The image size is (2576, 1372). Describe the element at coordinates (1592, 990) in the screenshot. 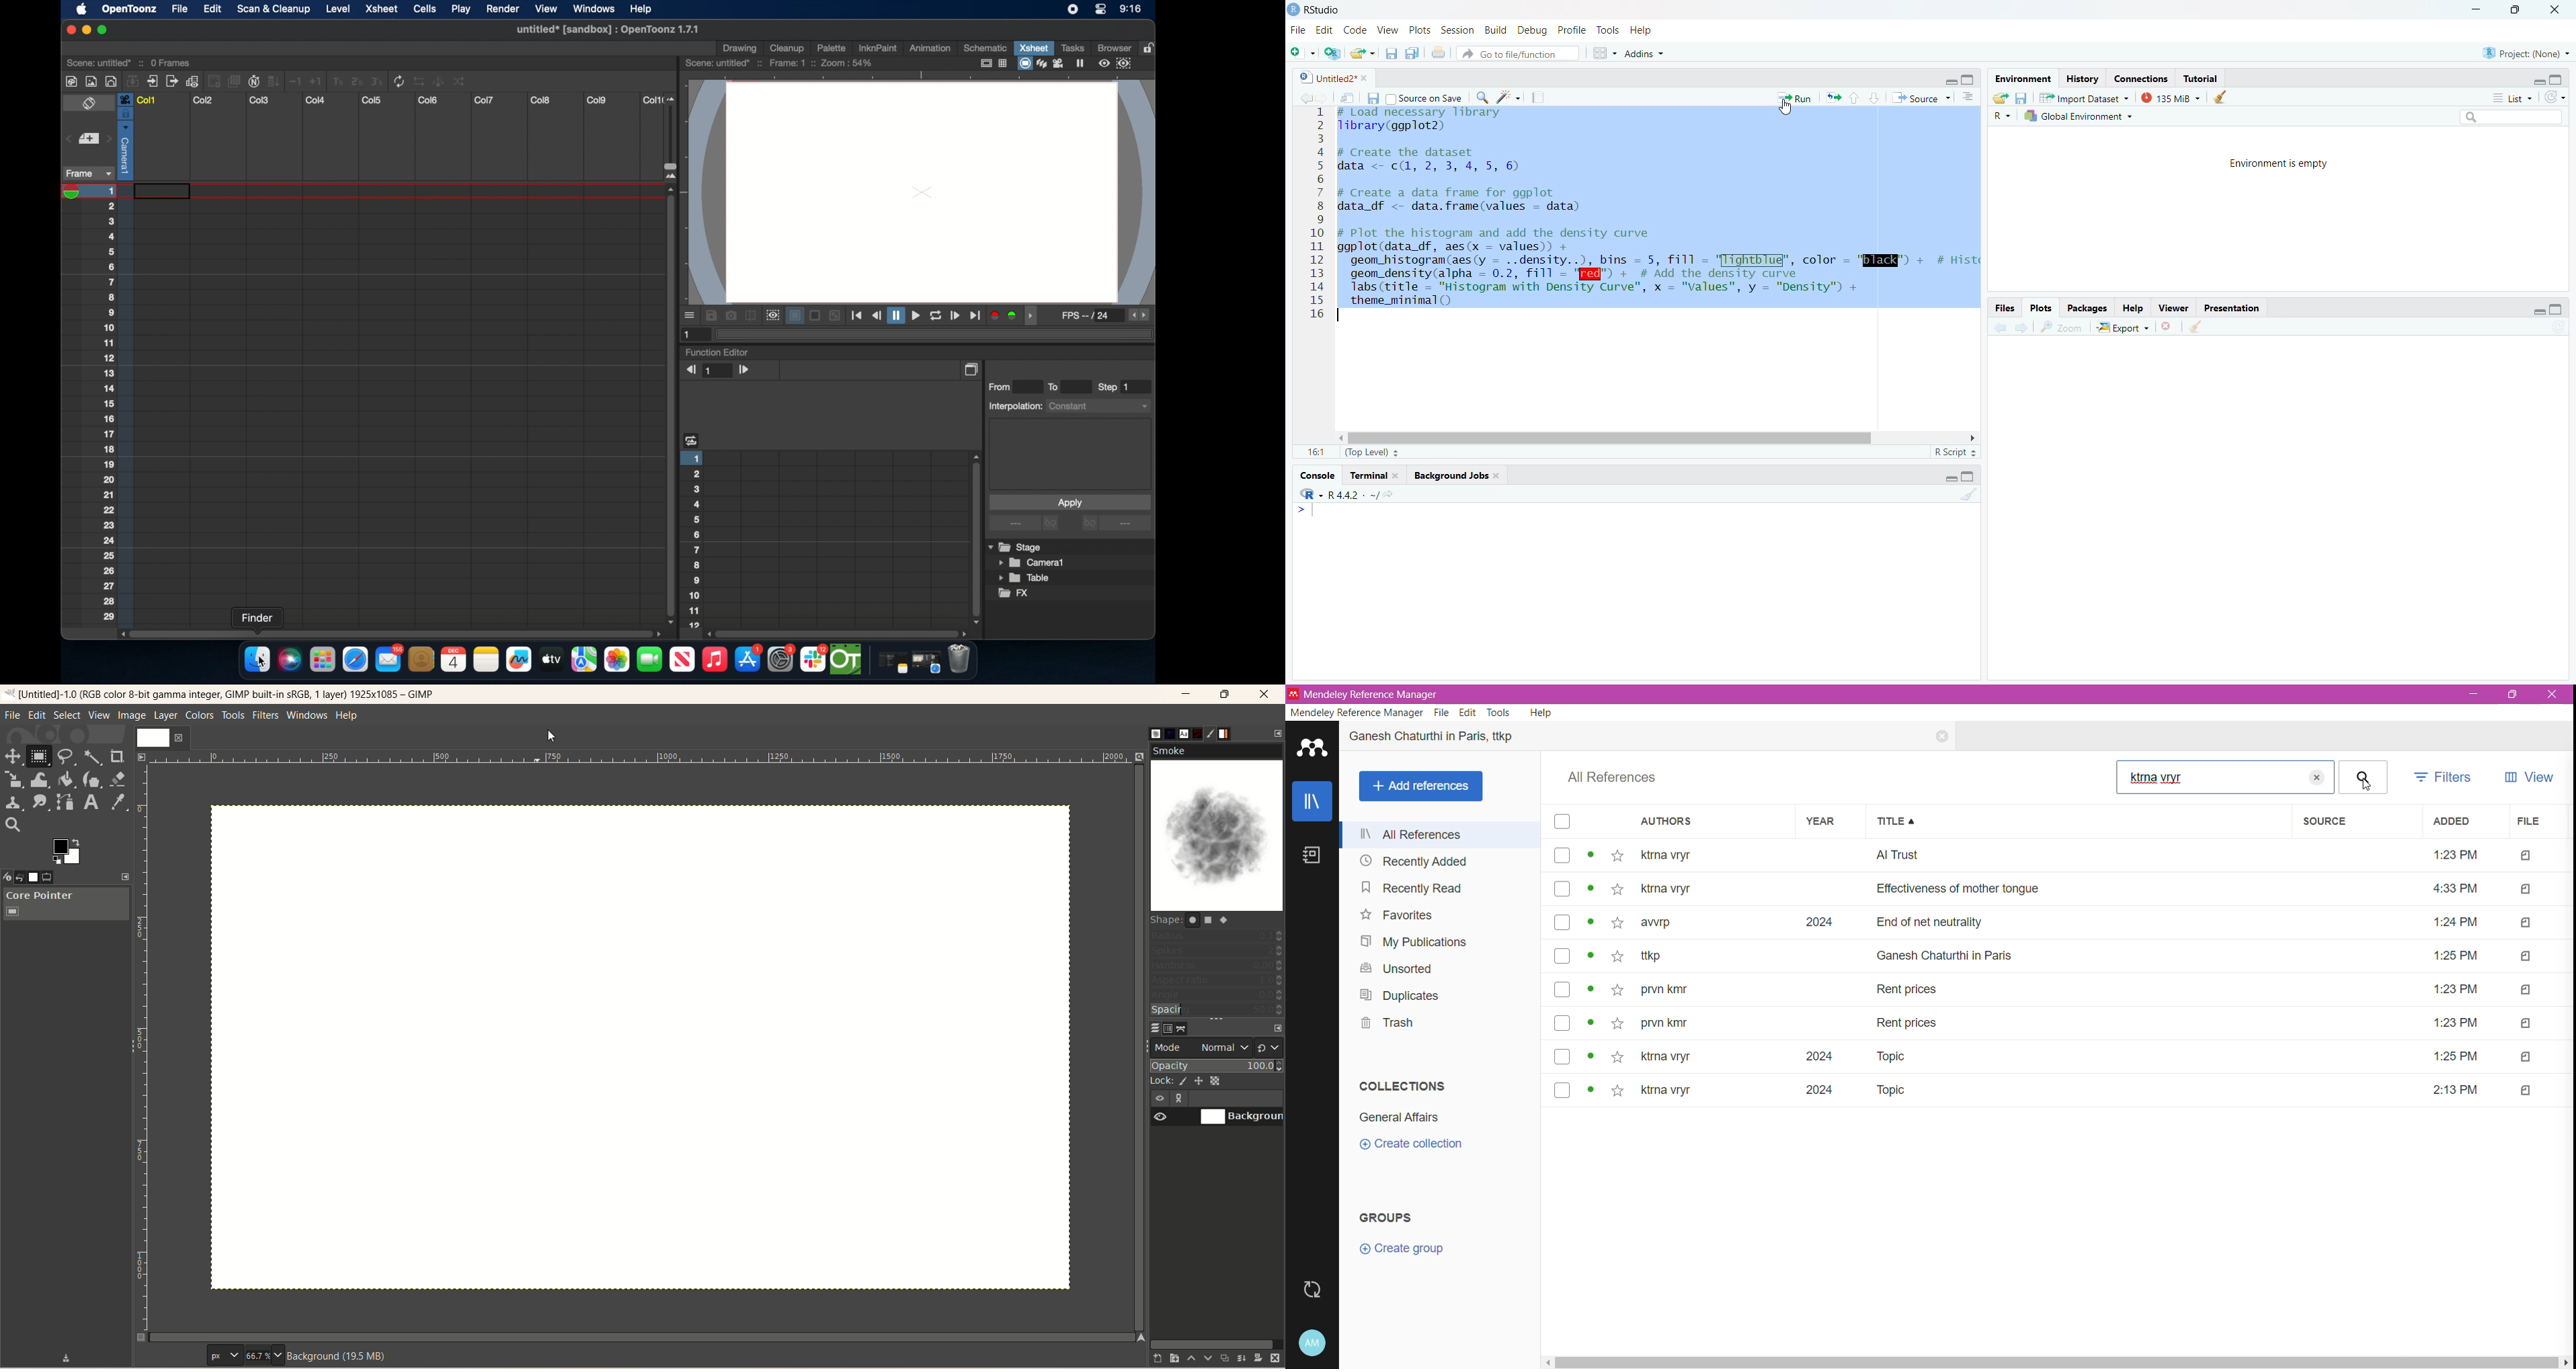

I see `view status` at that location.